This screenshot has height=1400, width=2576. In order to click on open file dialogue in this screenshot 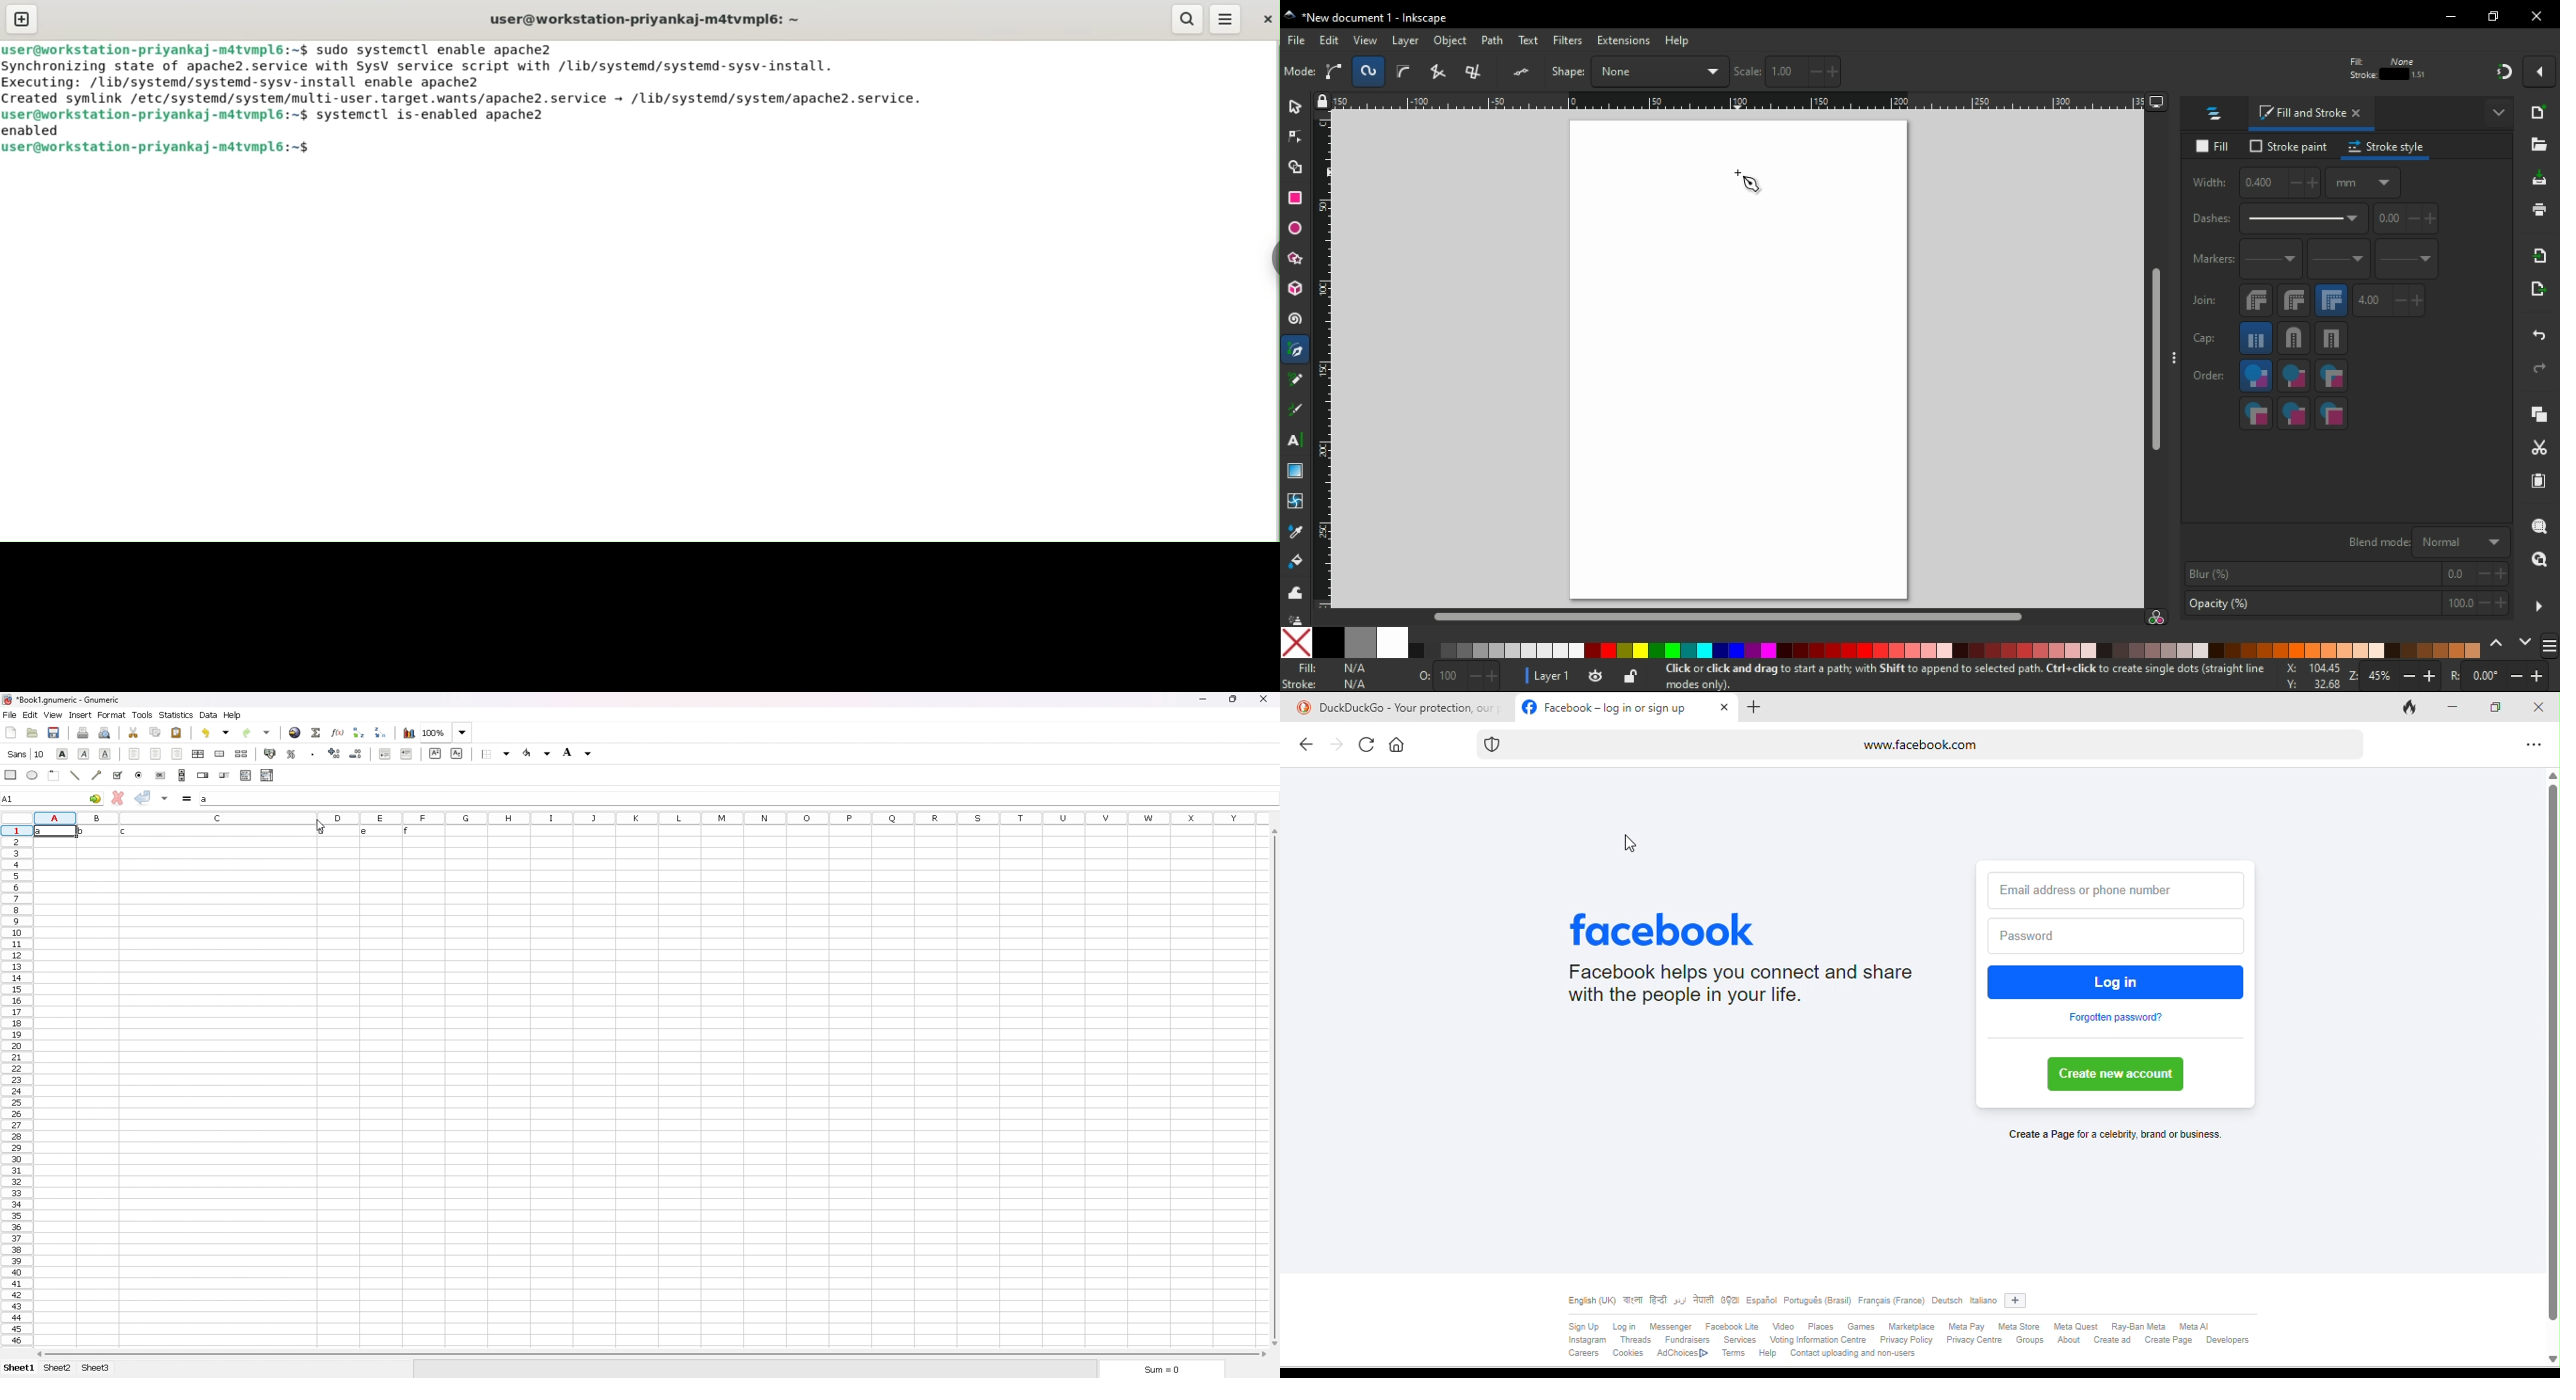, I will do `click(2539, 148)`.